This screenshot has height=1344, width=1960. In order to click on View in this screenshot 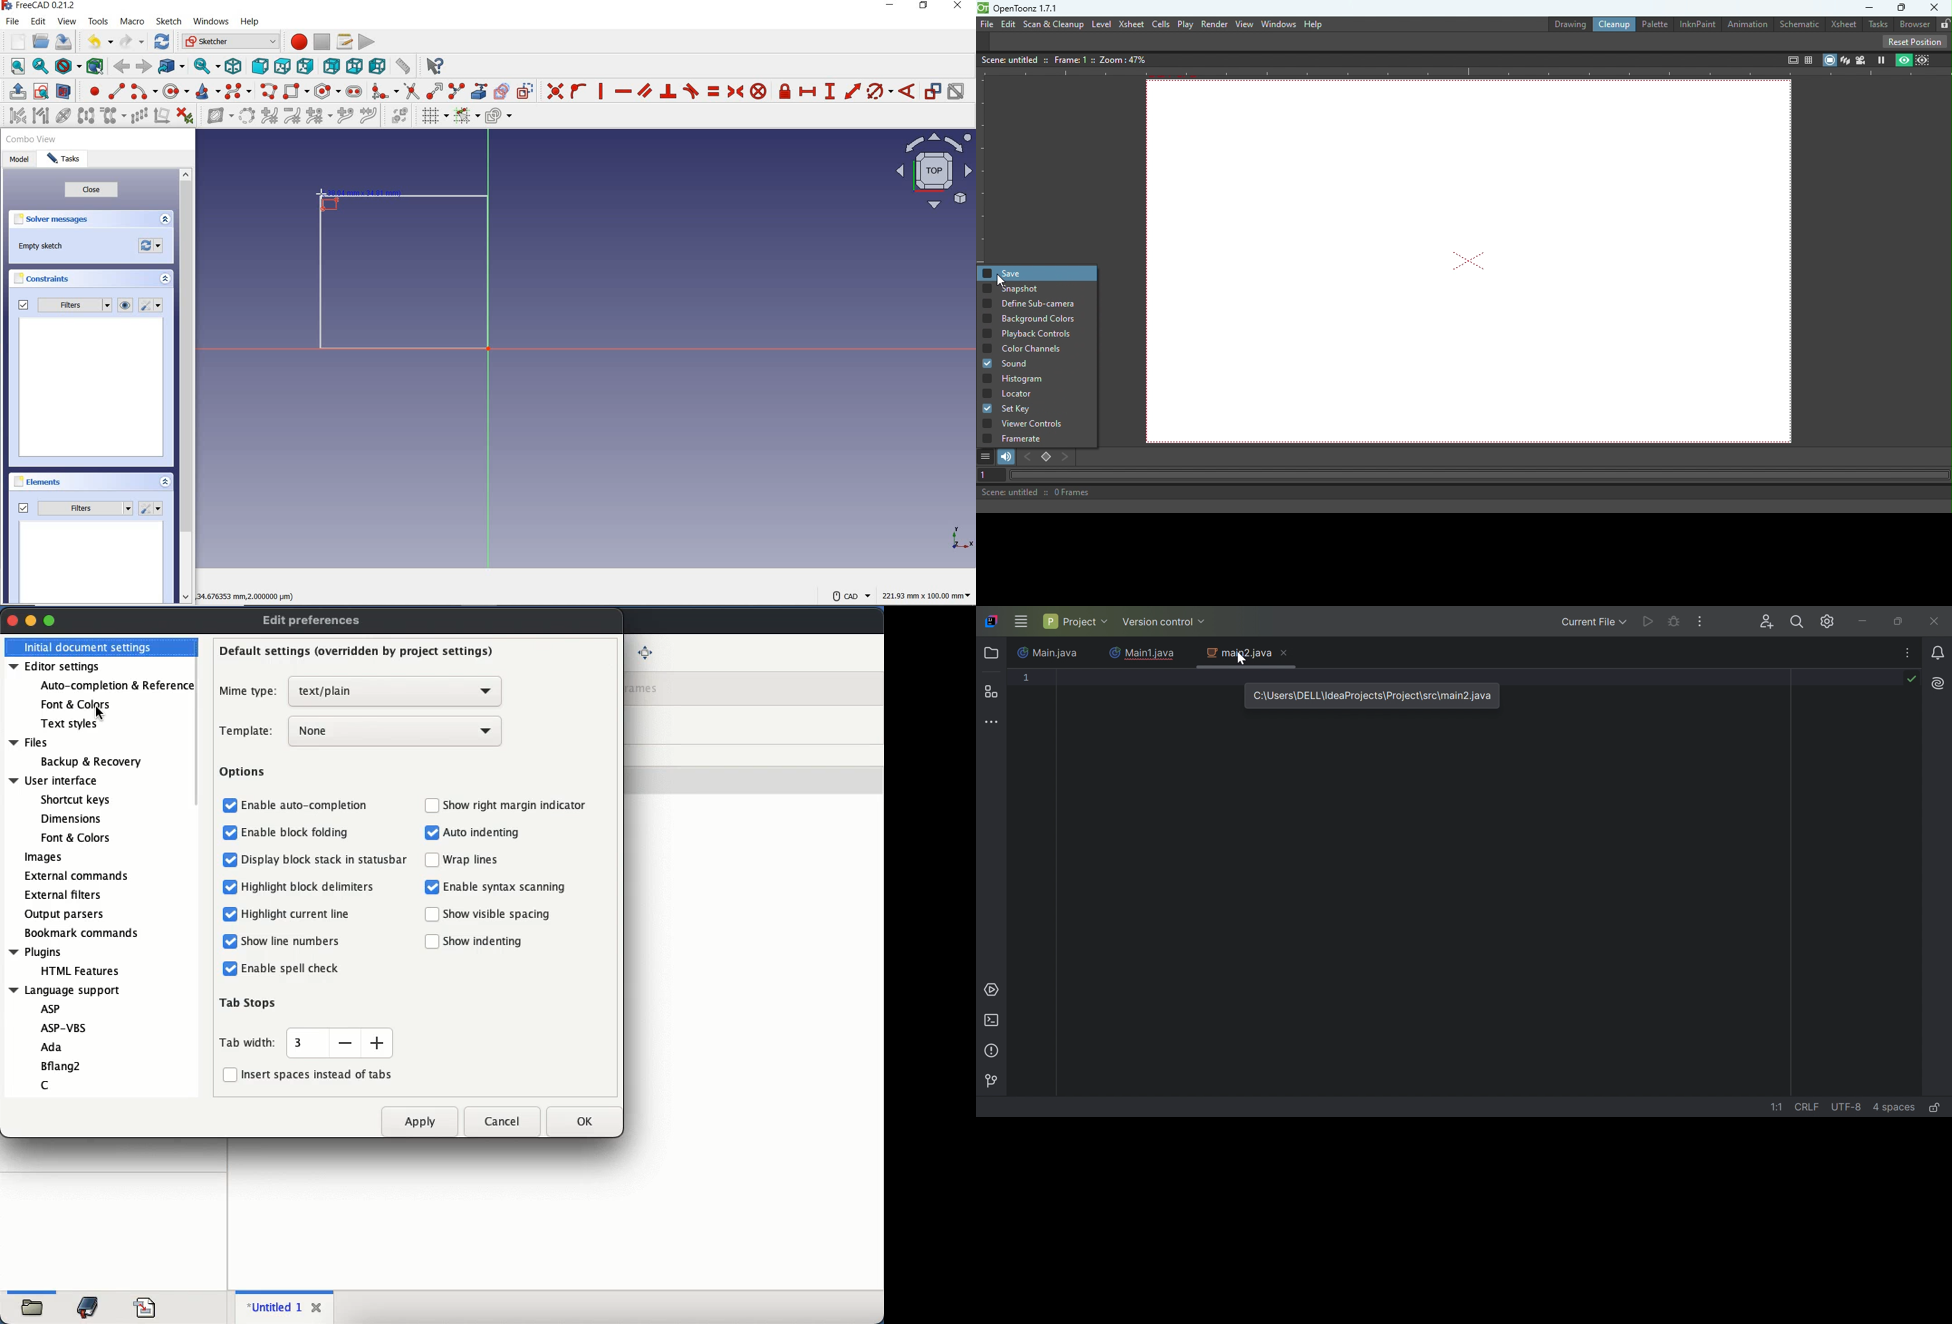, I will do `click(1244, 24)`.